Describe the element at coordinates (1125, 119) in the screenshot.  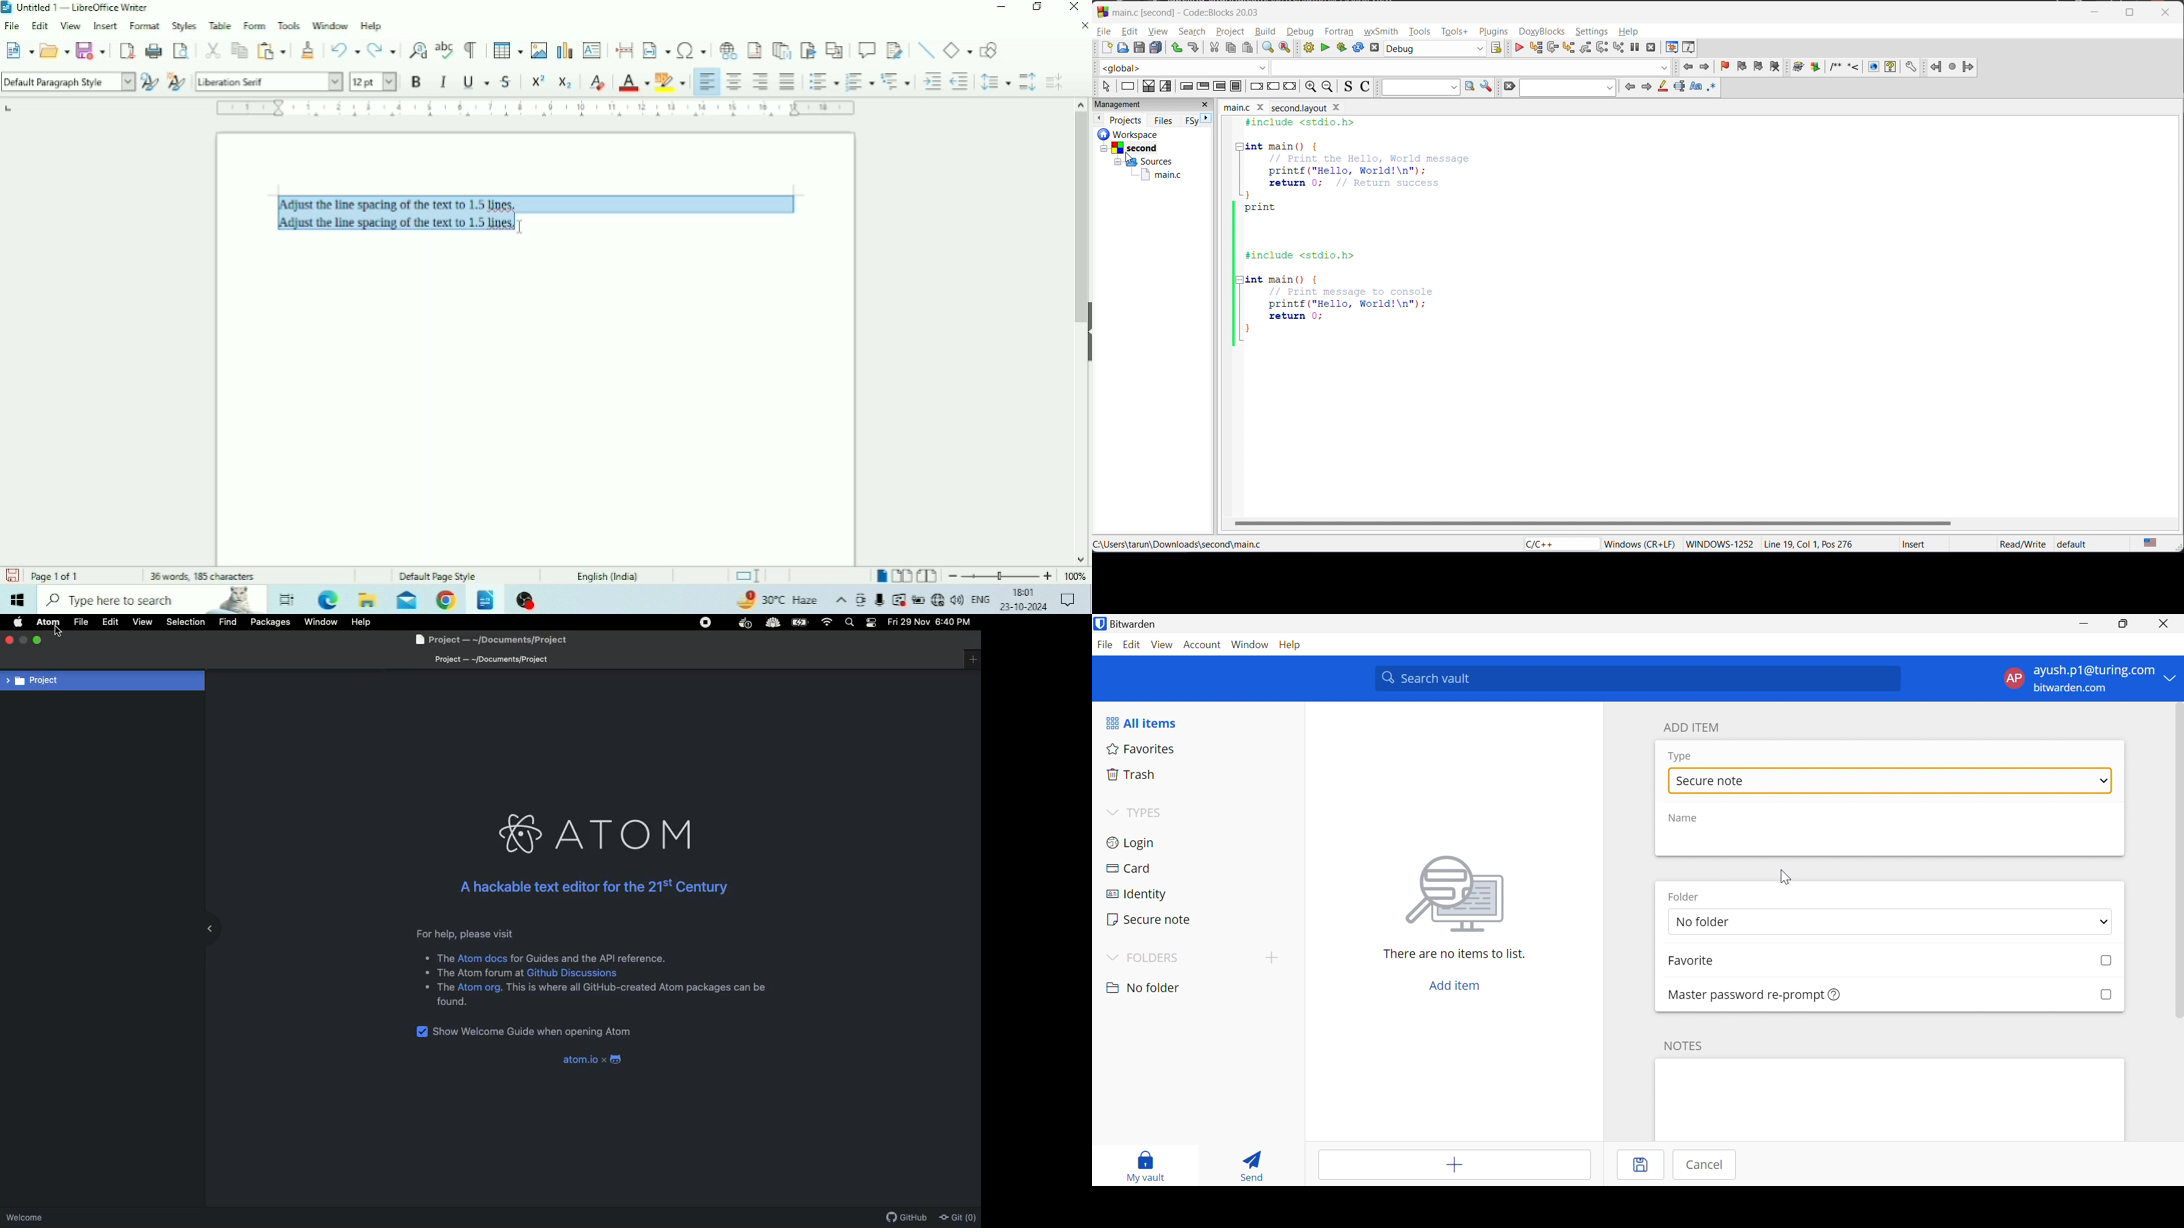
I see `projects` at that location.